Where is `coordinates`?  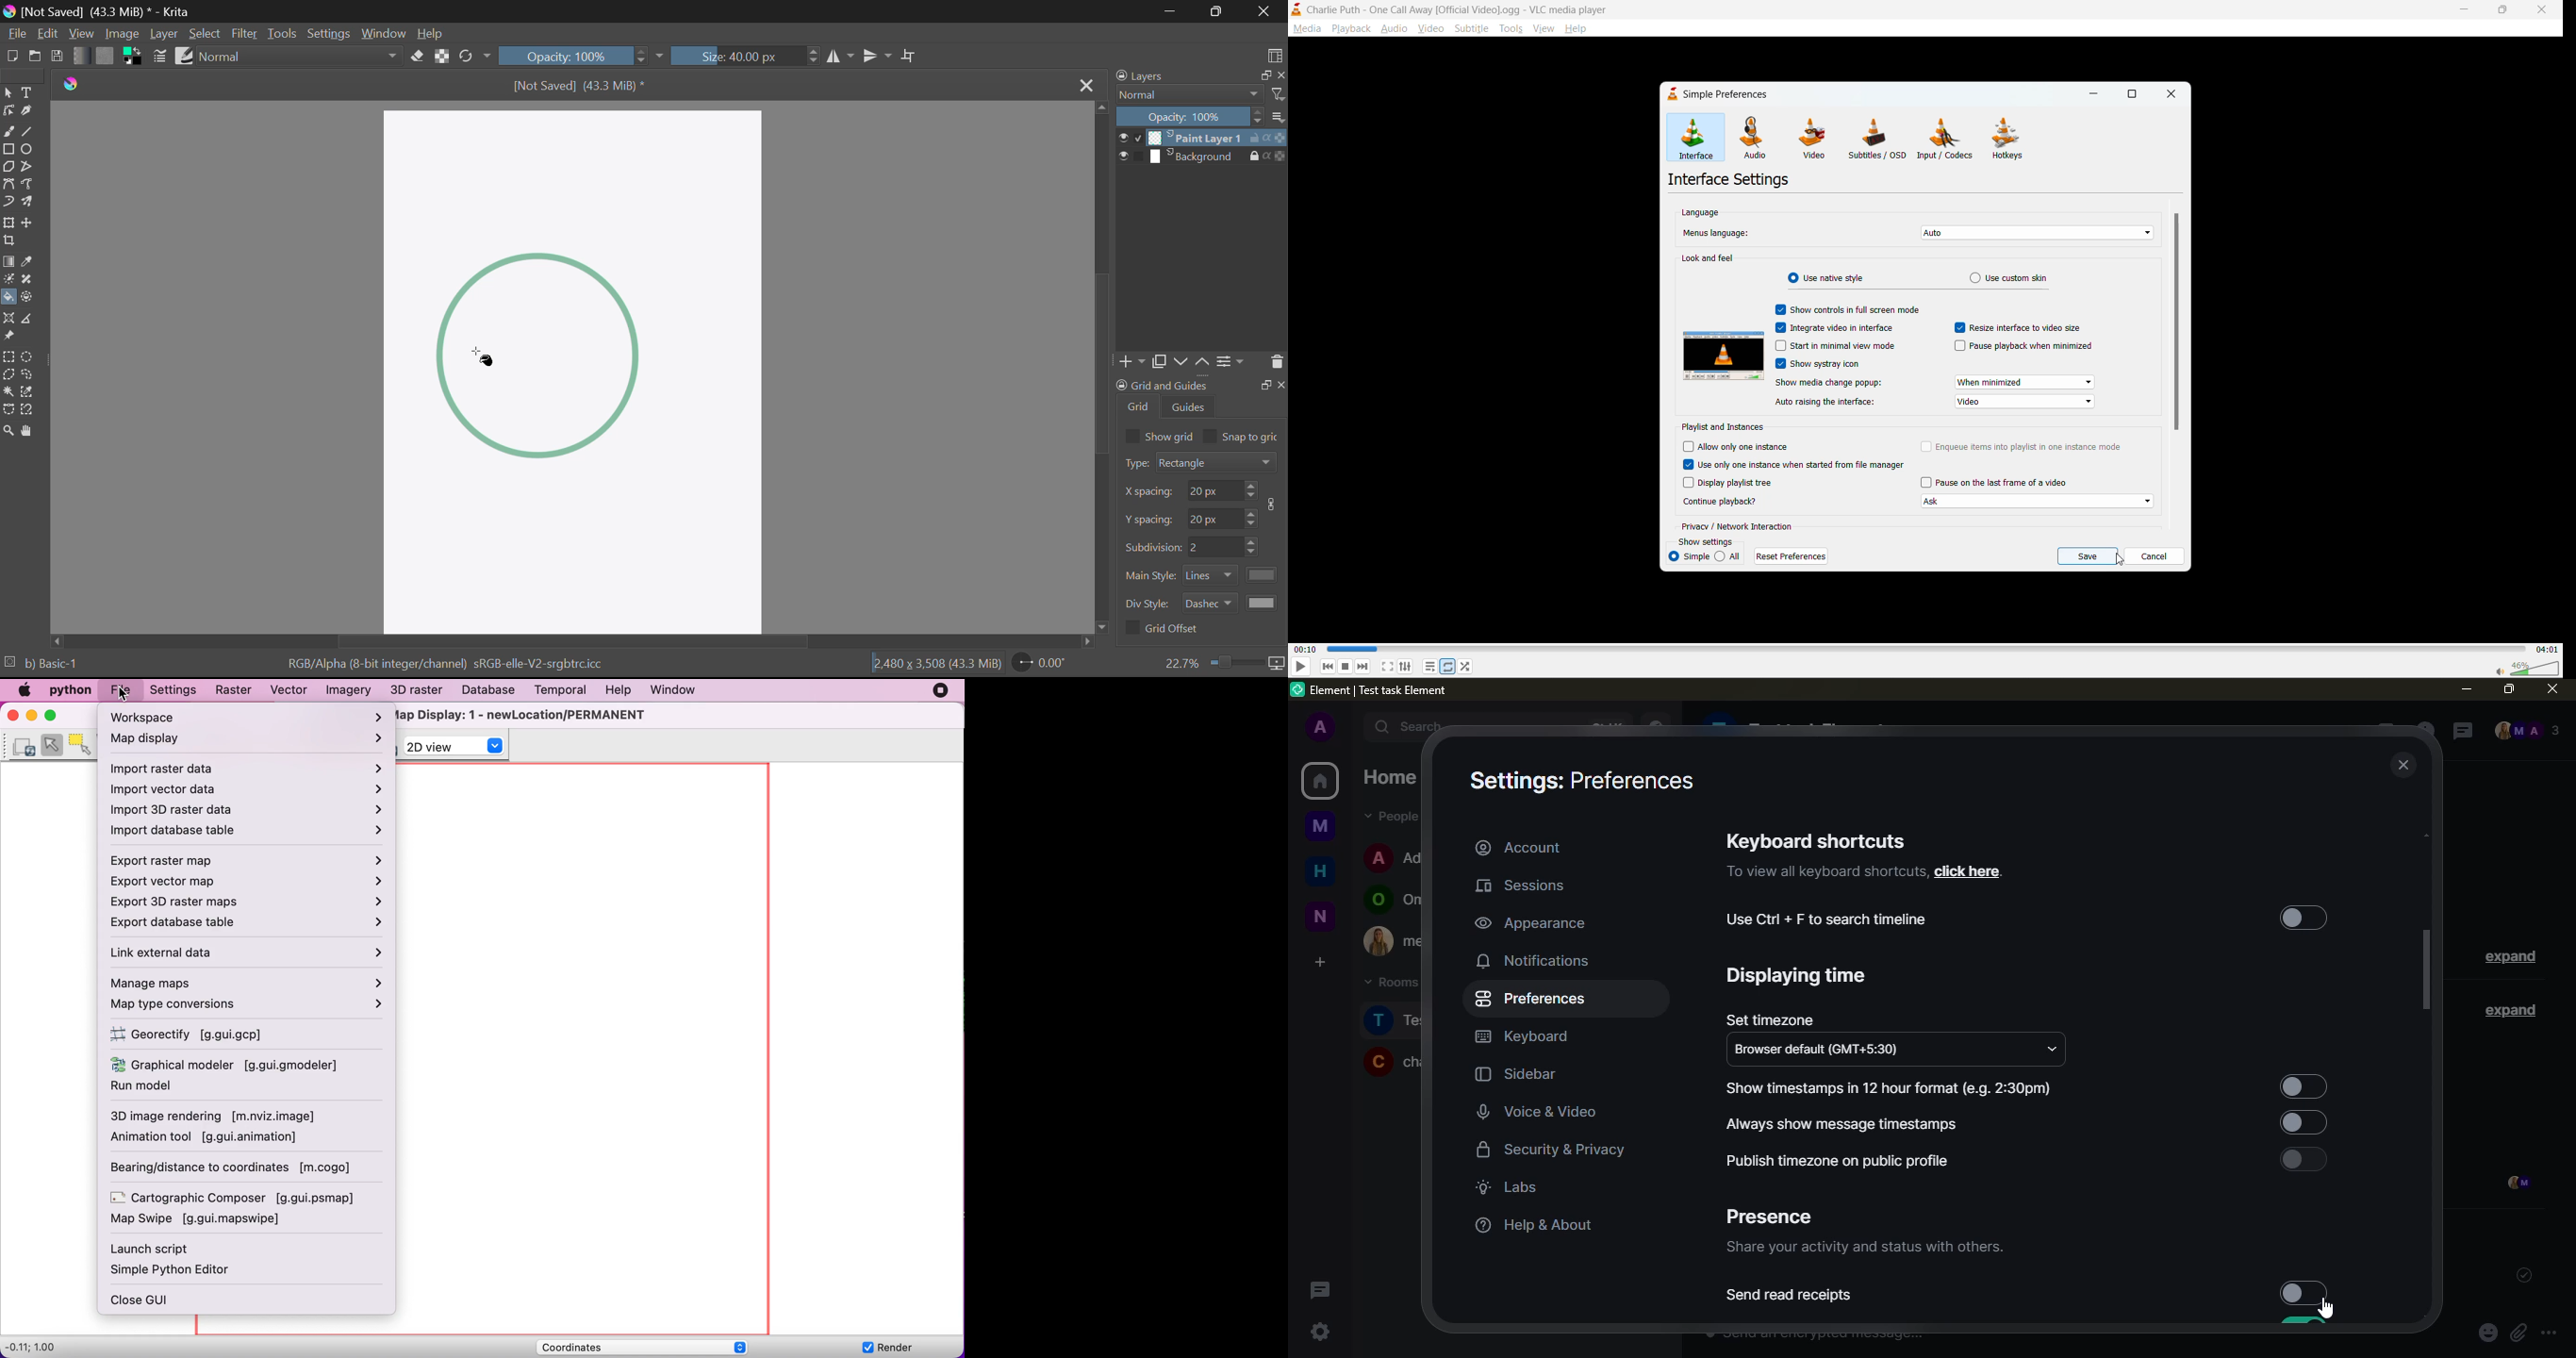 coordinates is located at coordinates (652, 1345).